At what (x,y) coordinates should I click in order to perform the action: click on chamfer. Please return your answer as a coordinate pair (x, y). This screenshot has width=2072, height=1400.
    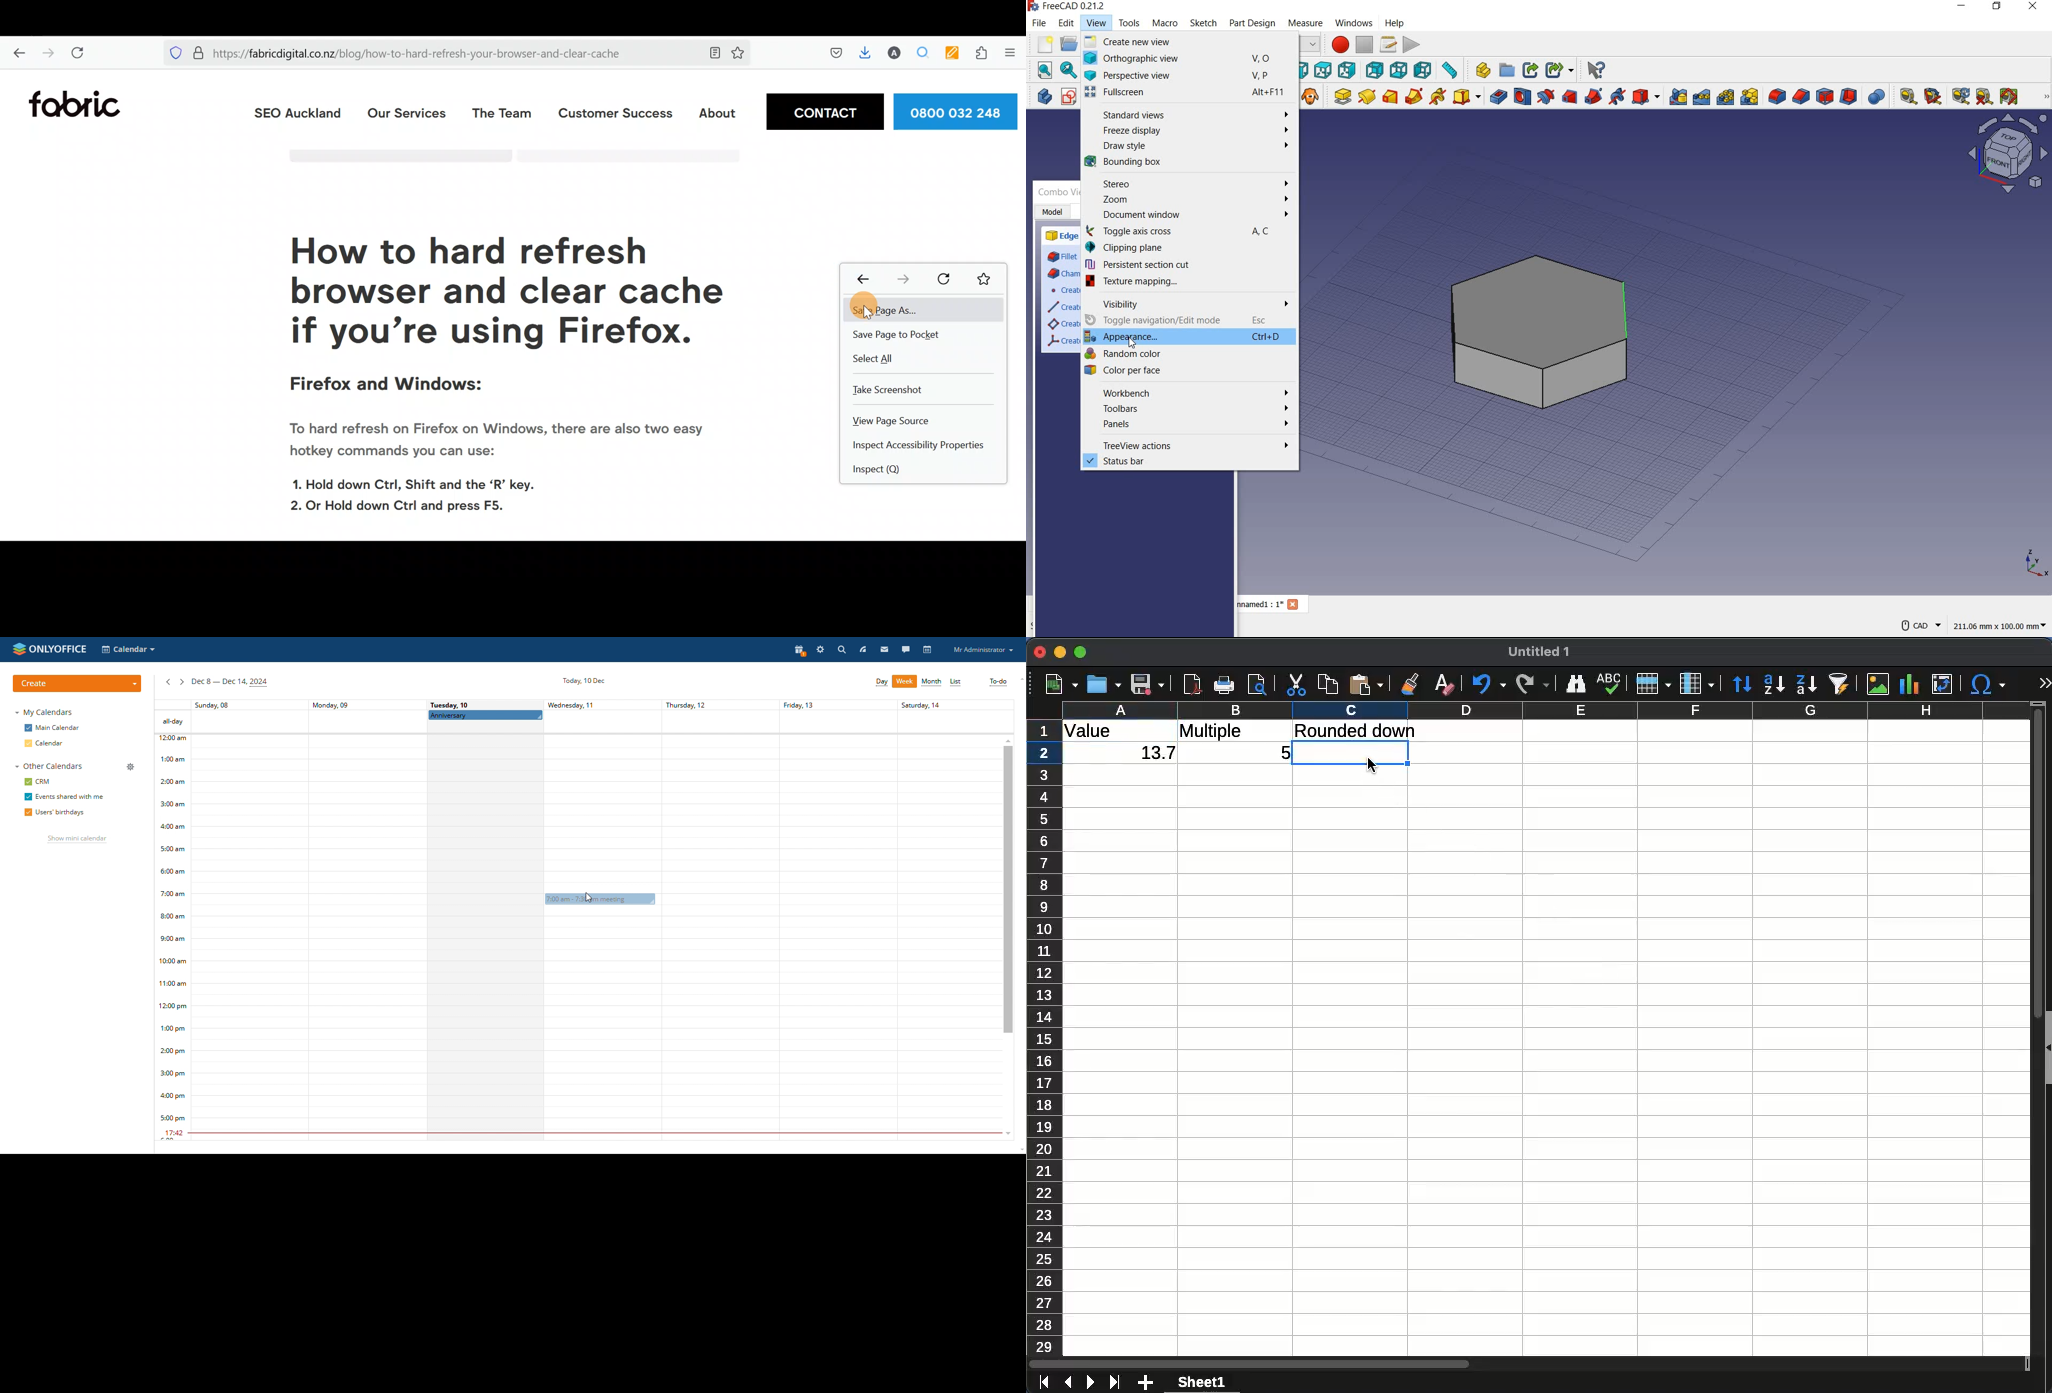
    Looking at the image, I should click on (1801, 98).